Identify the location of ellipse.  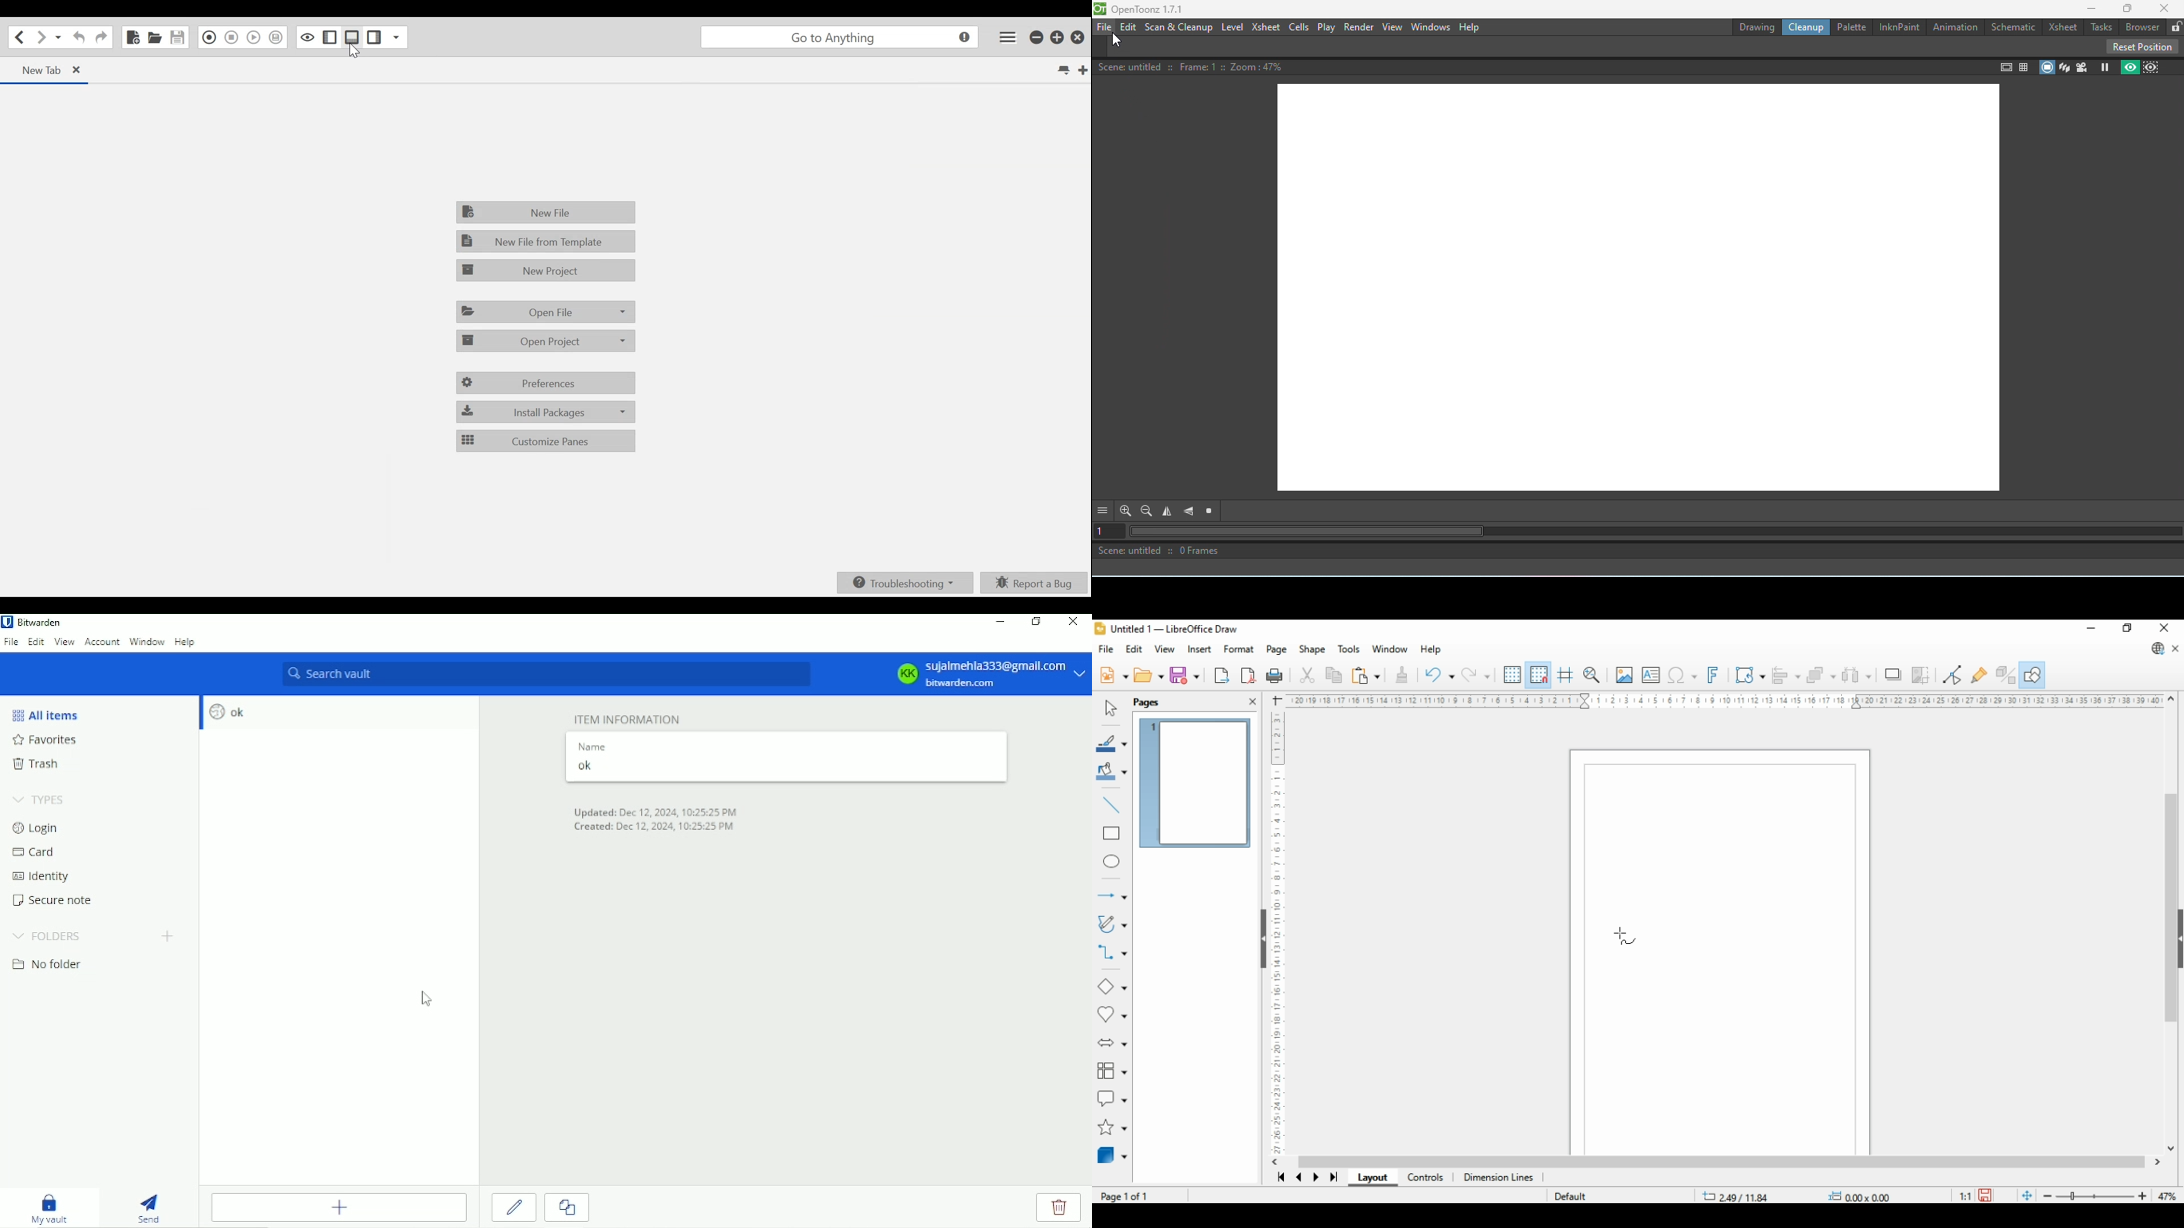
(1111, 863).